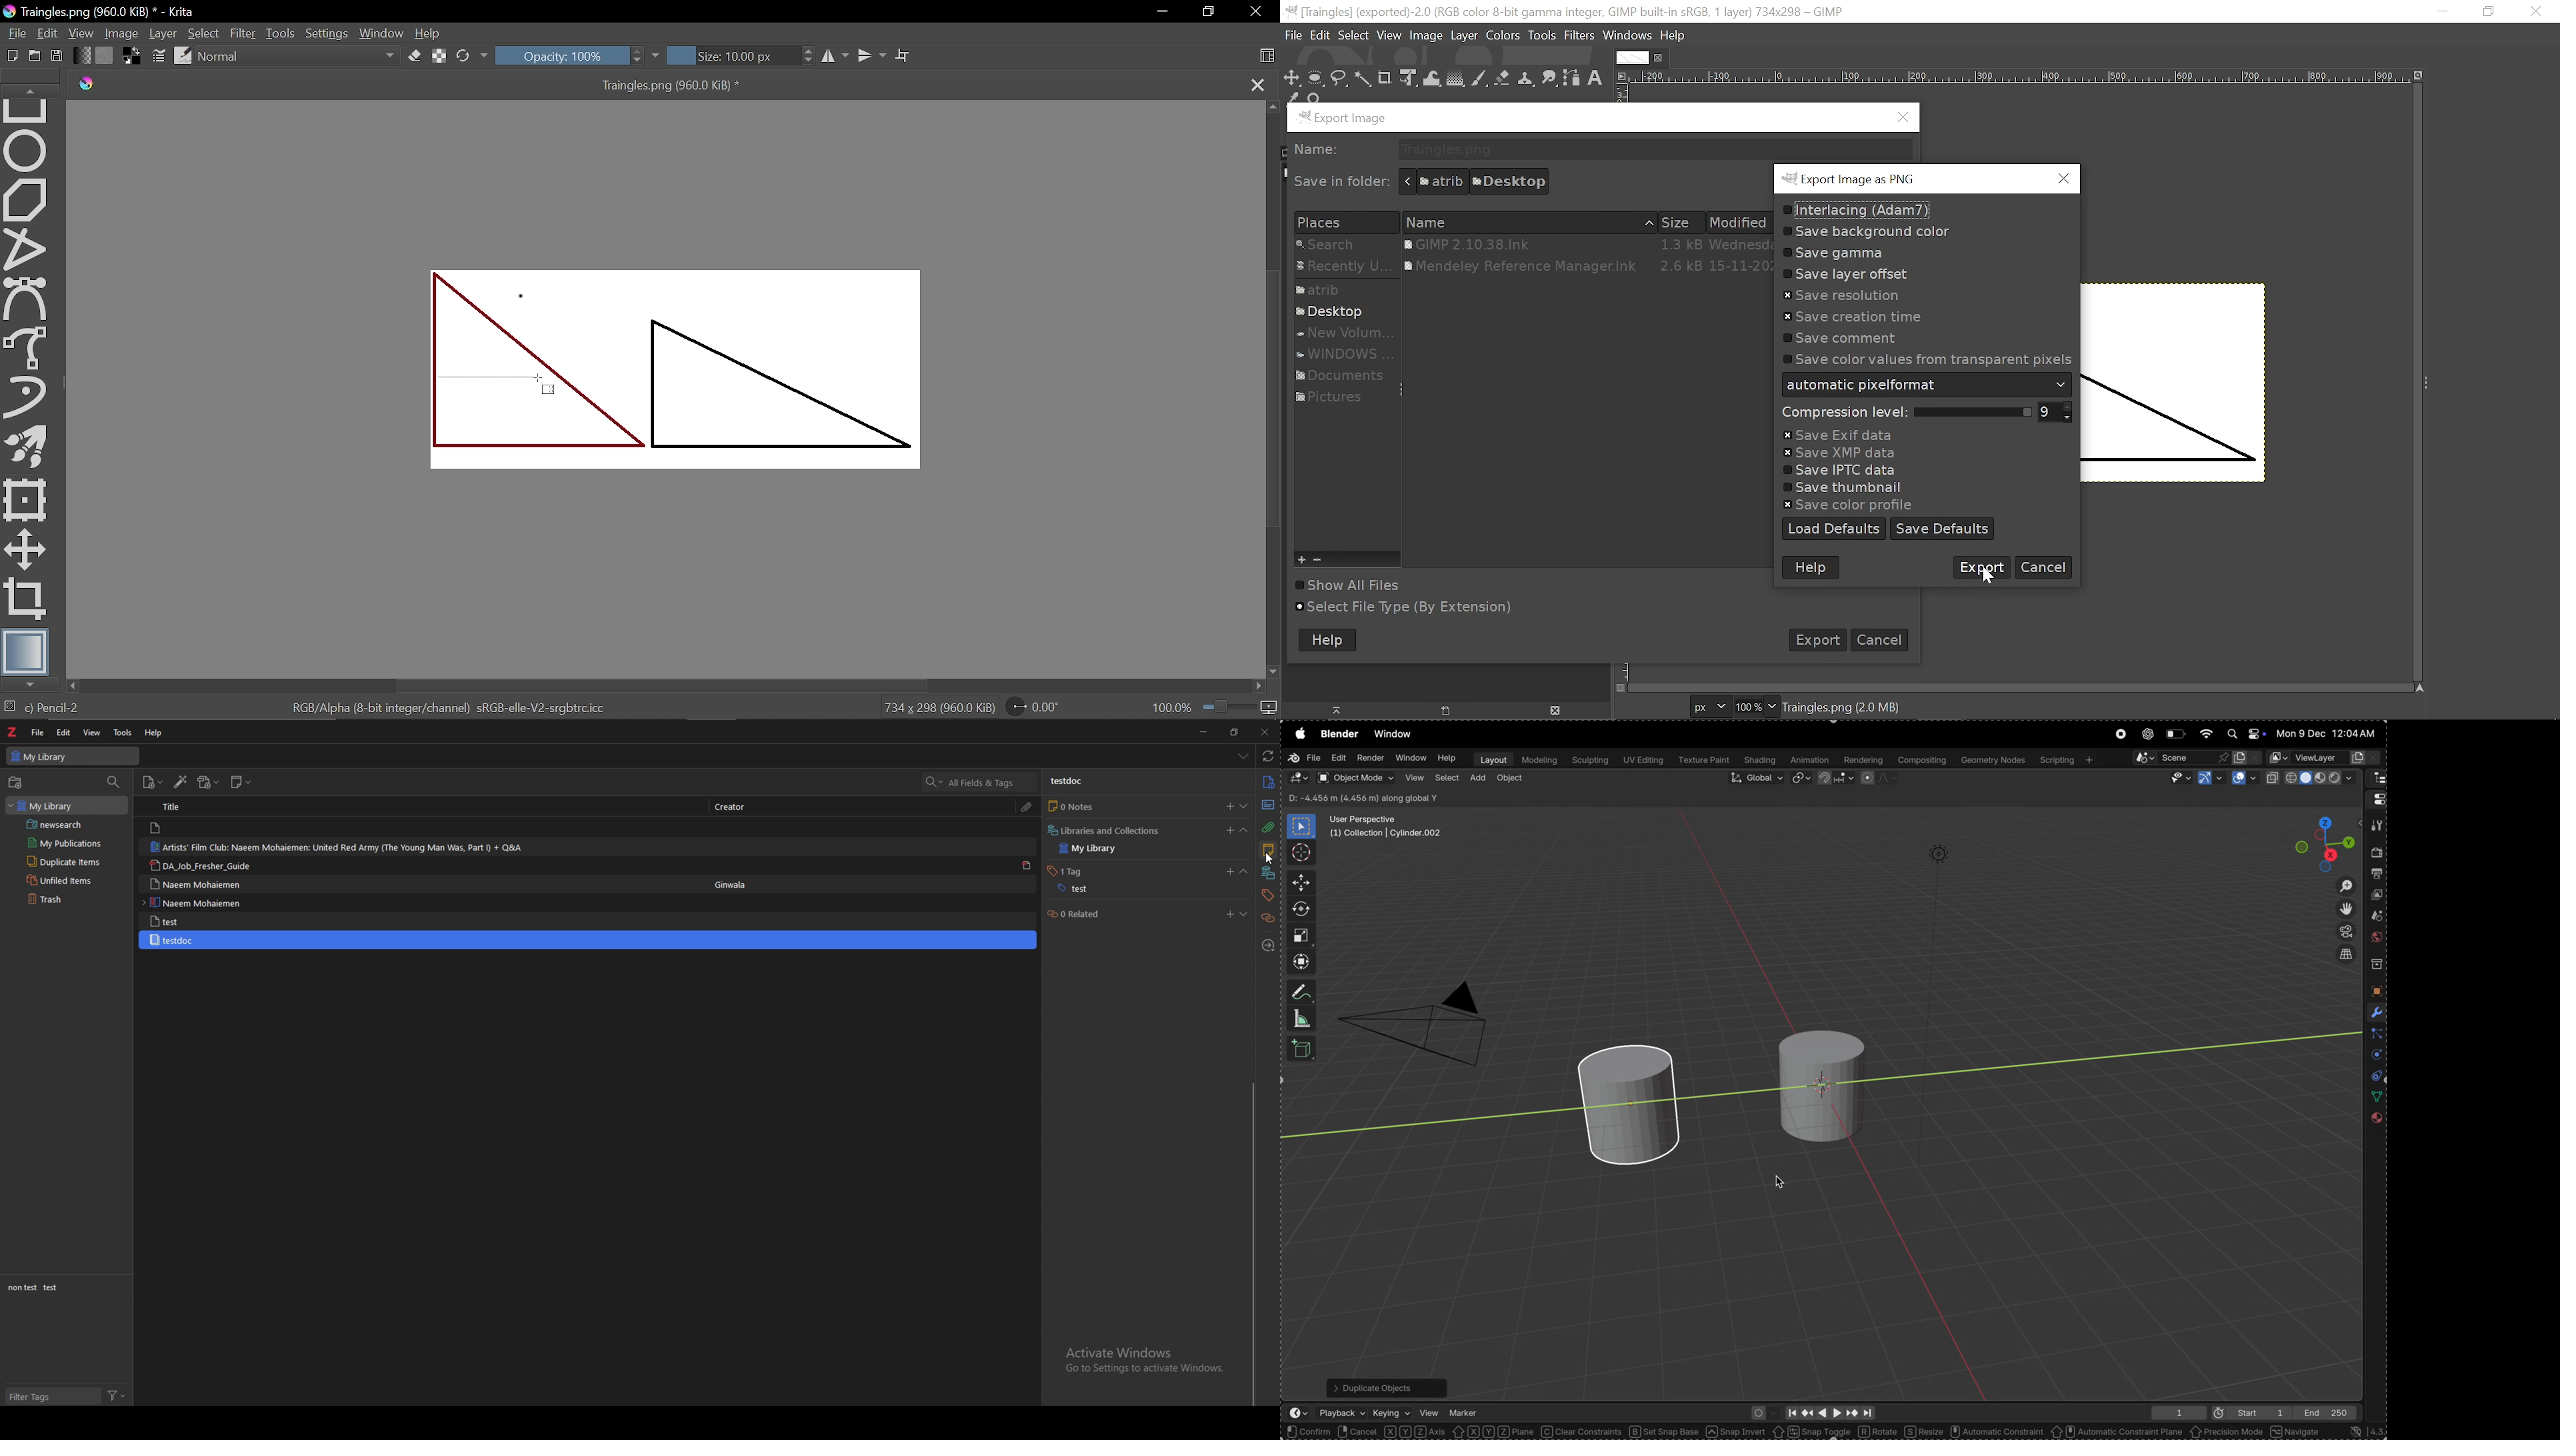 This screenshot has height=1456, width=2576. Describe the element at coordinates (1882, 639) in the screenshot. I see `Cancel` at that location.